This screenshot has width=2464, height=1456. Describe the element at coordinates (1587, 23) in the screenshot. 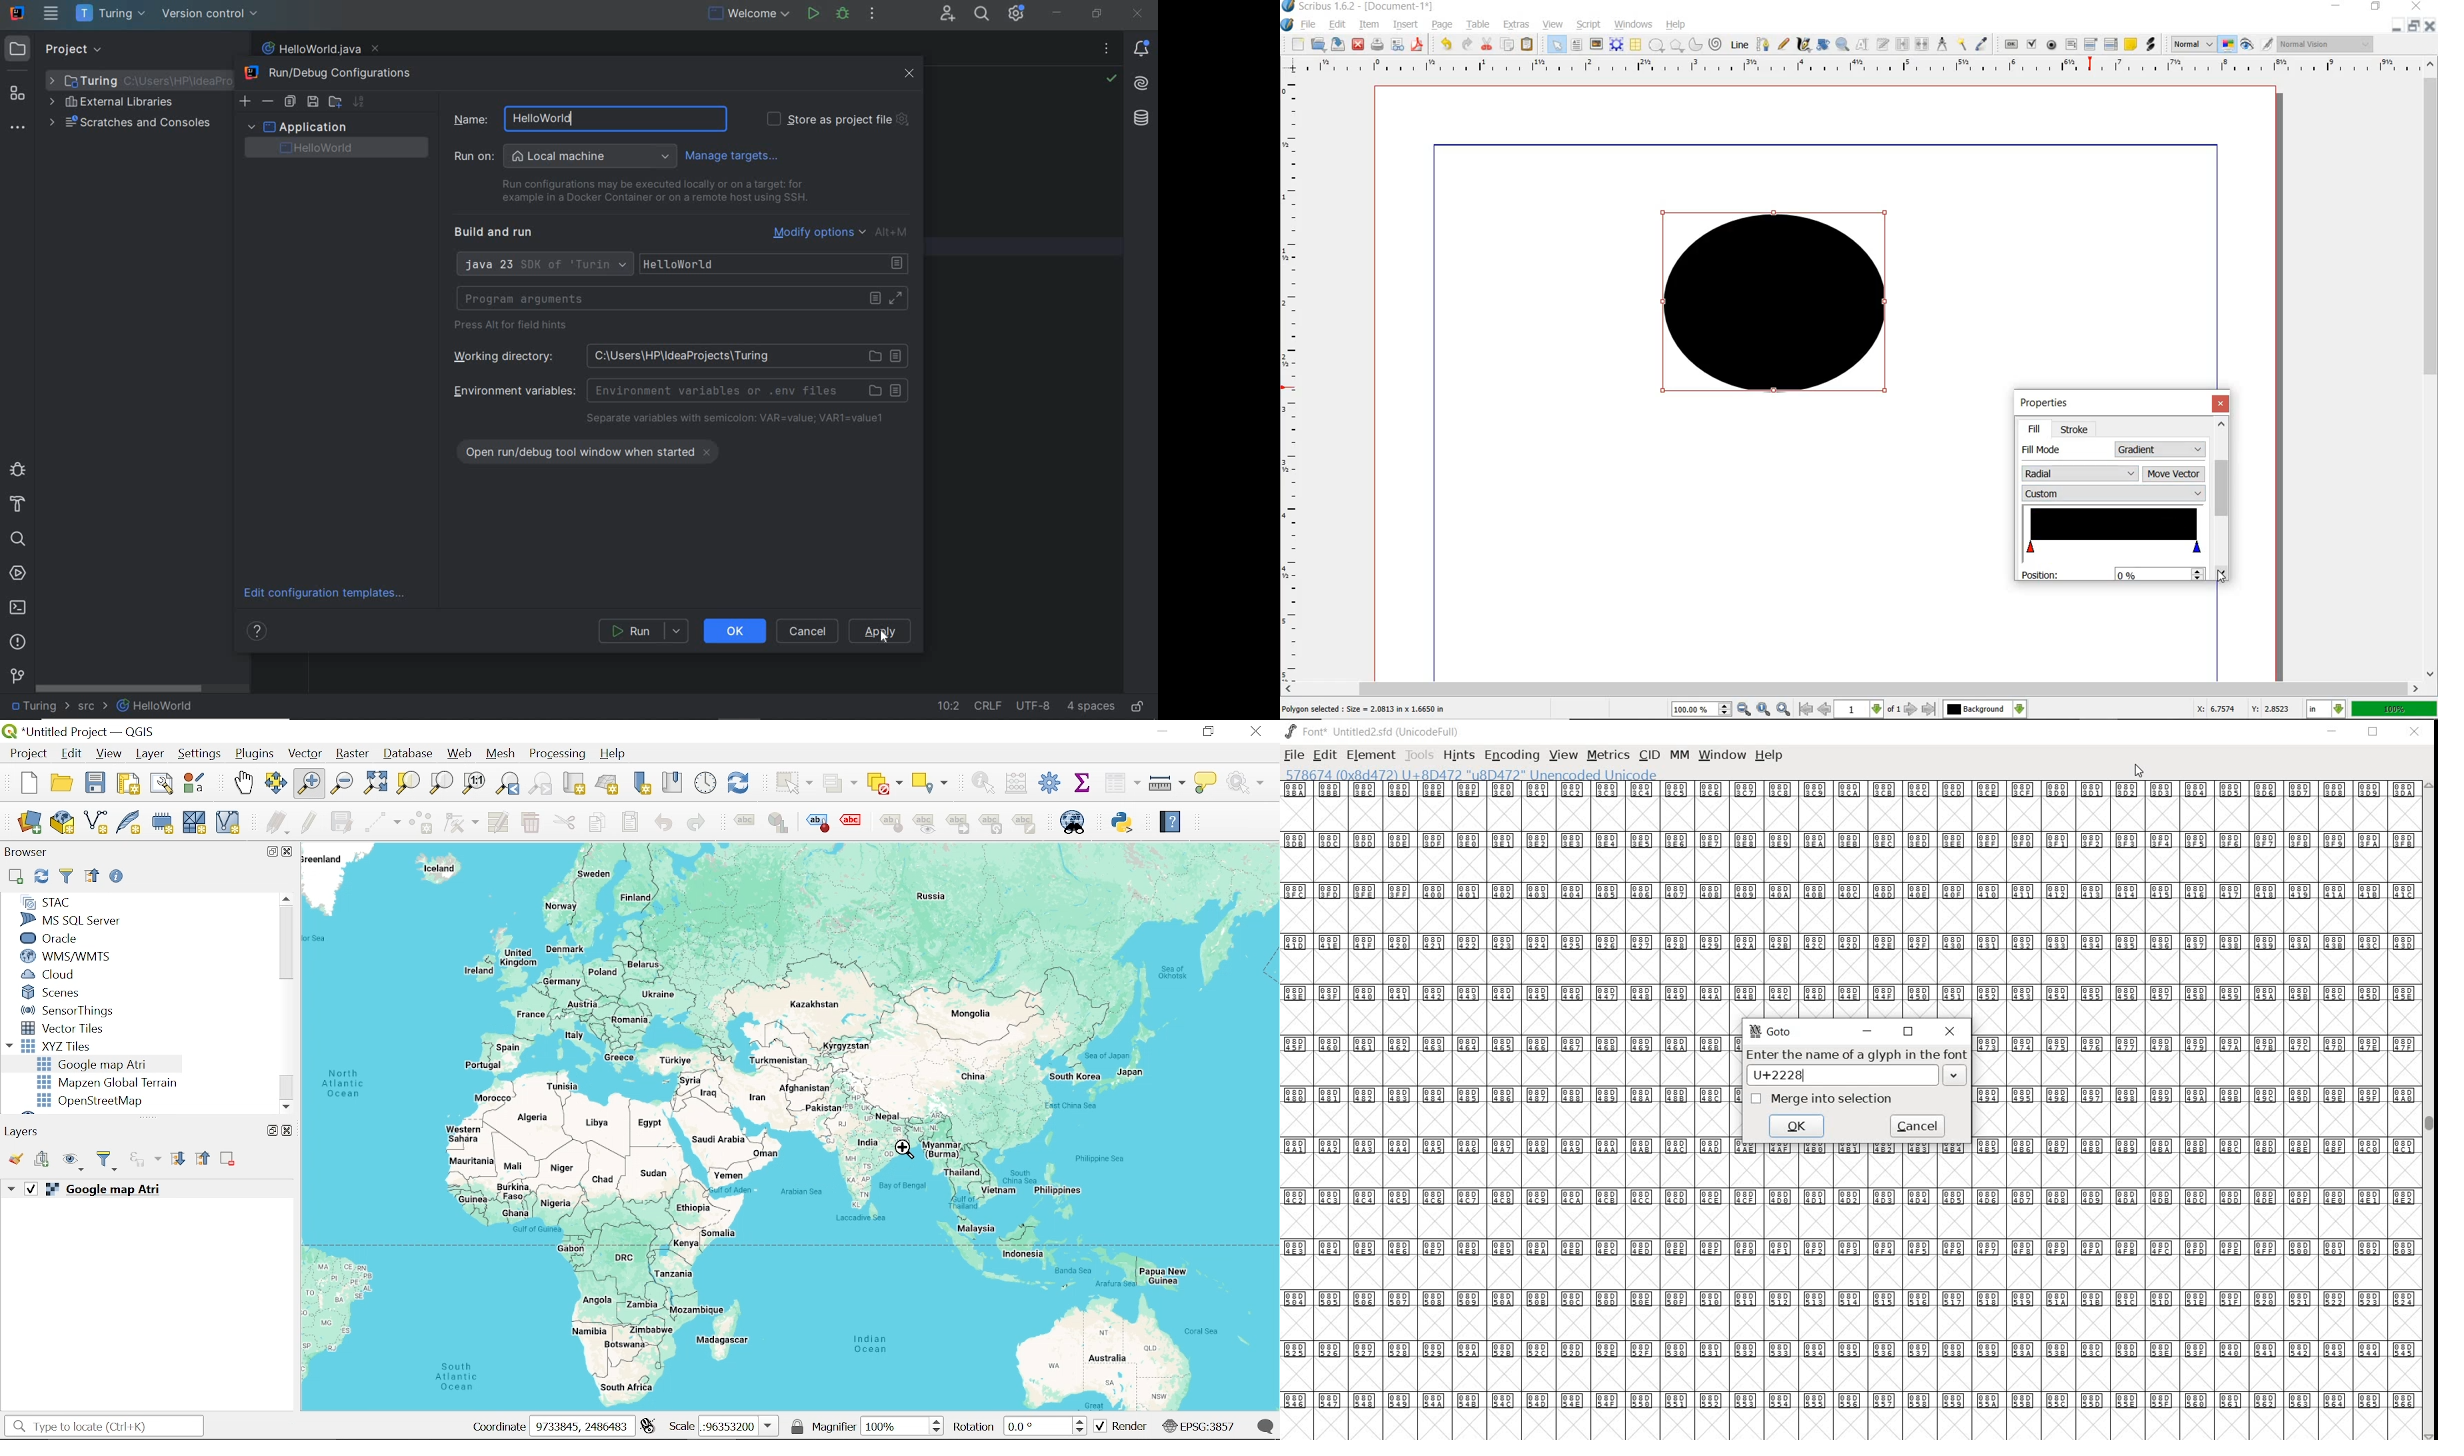

I see `SCRIPT` at that location.